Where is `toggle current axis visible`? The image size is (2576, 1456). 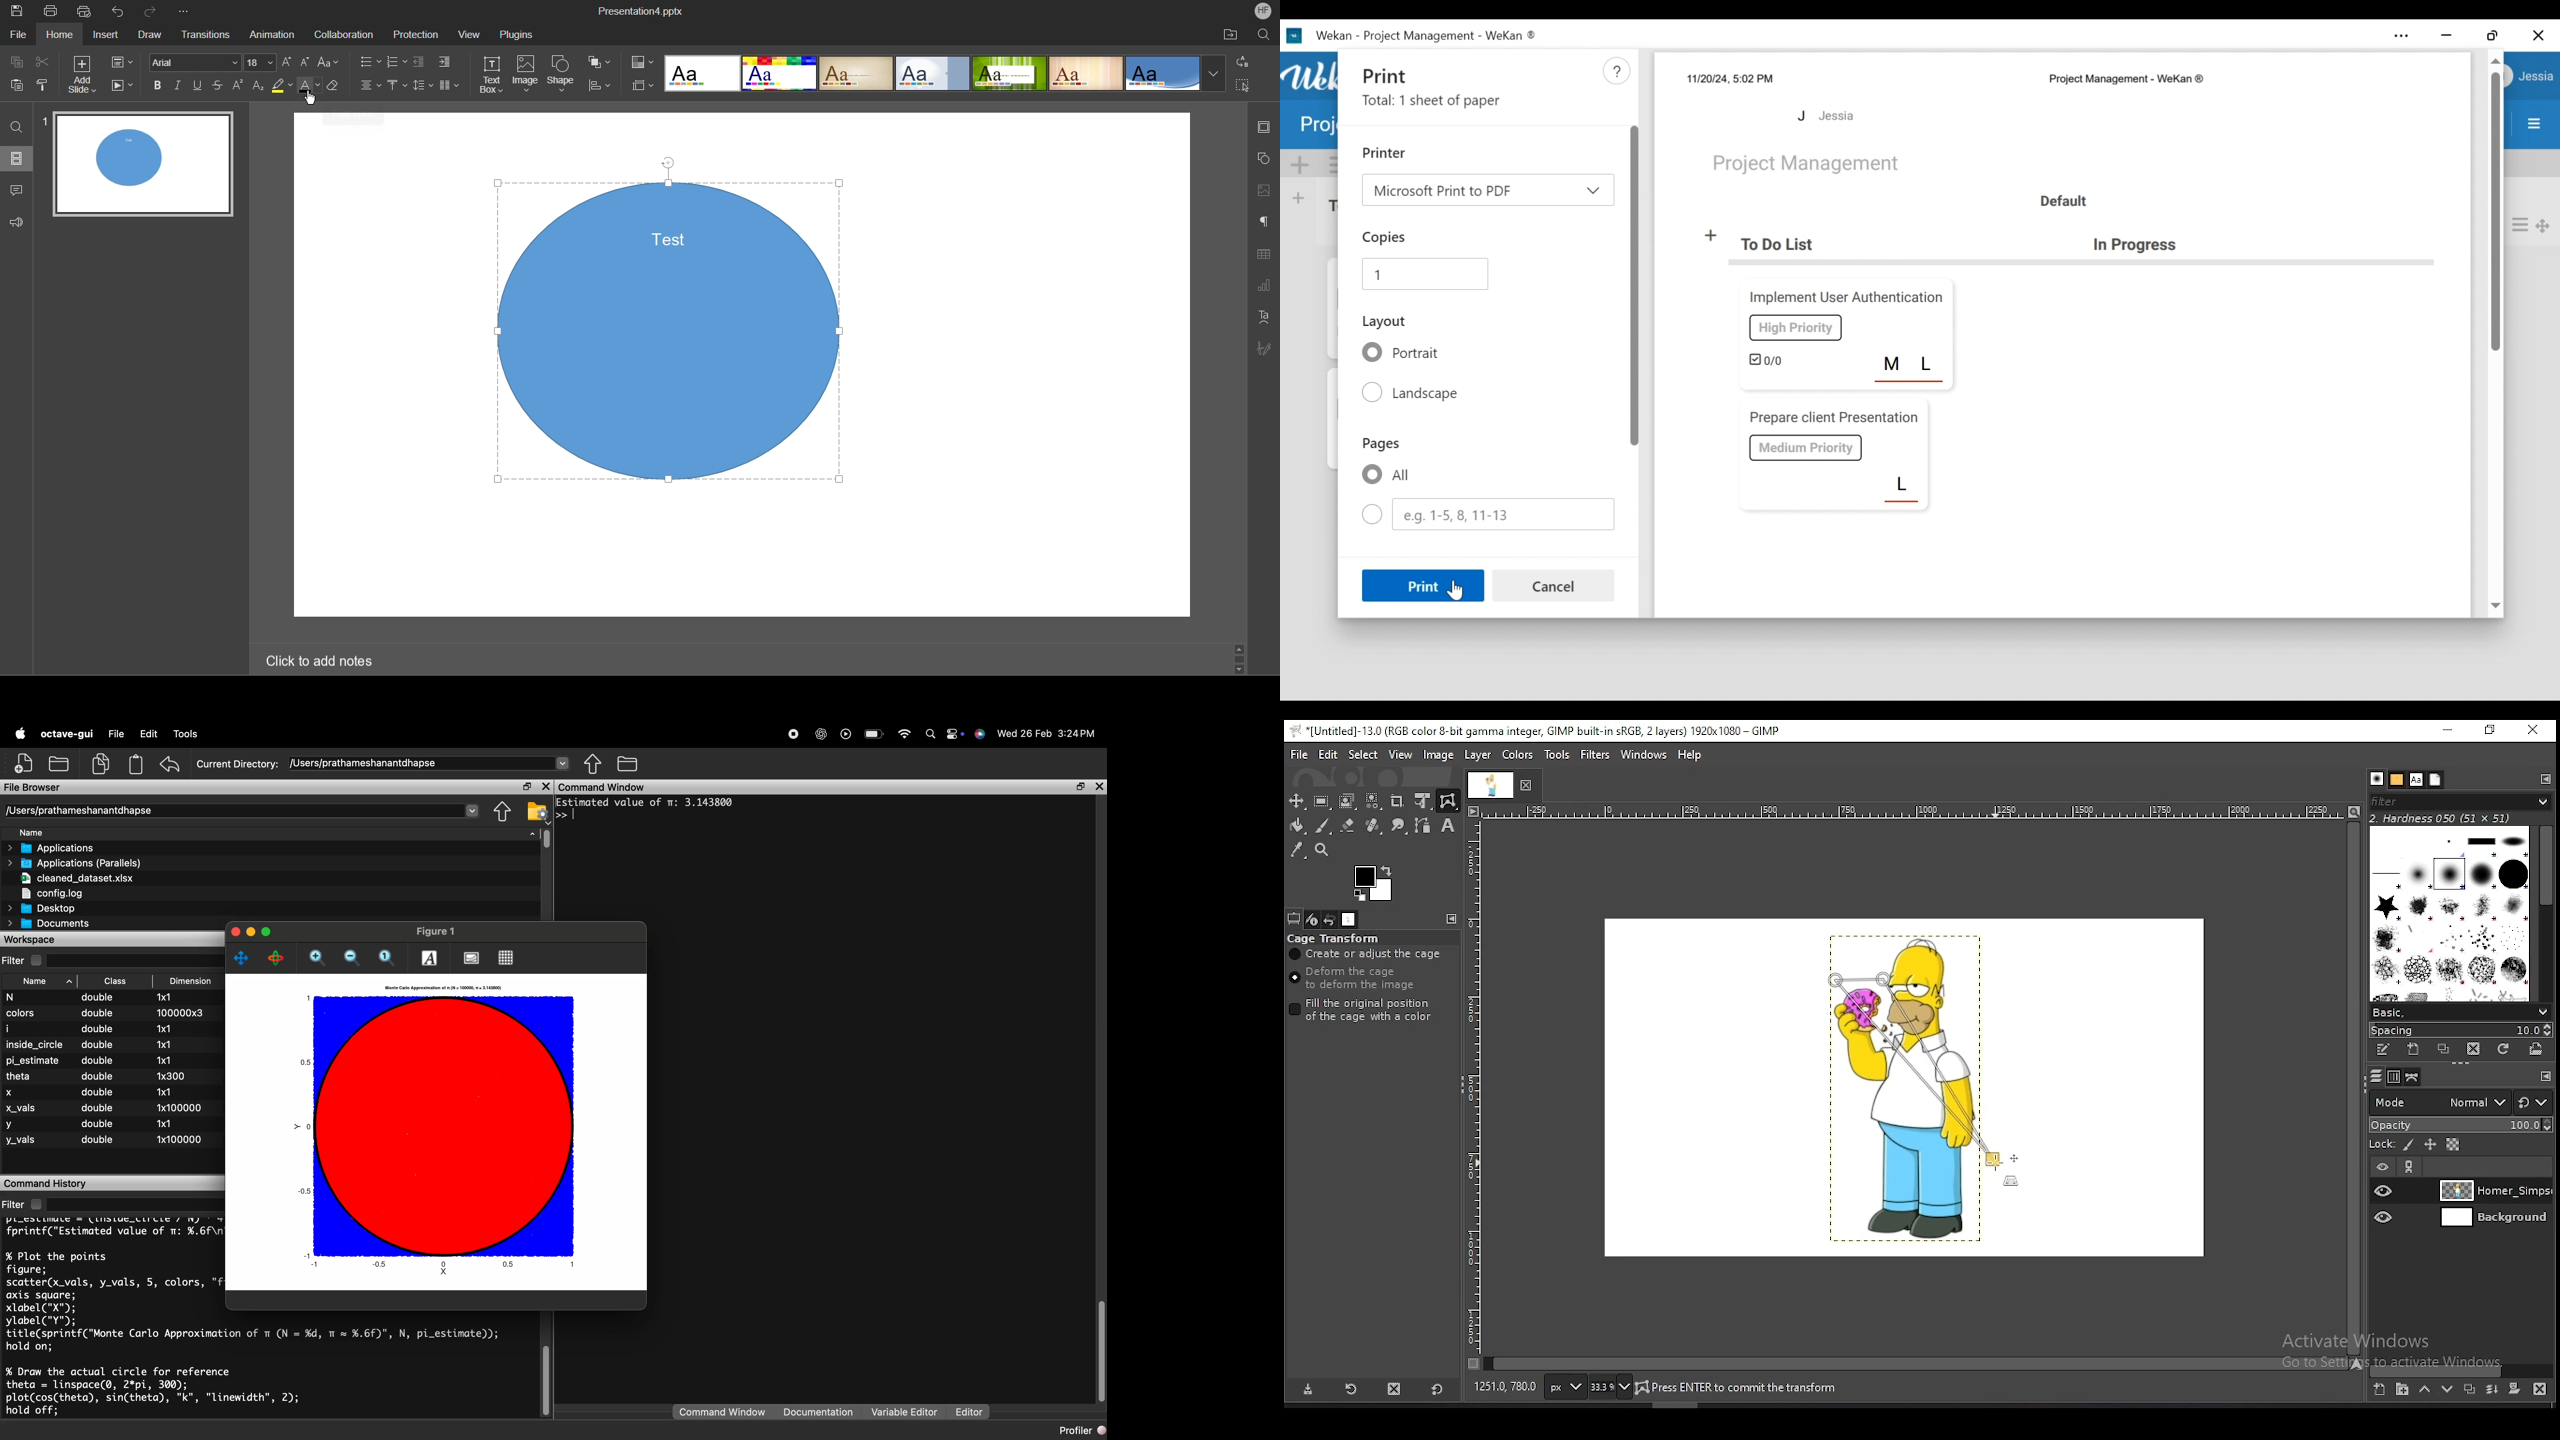
toggle current axis visible is located at coordinates (472, 959).